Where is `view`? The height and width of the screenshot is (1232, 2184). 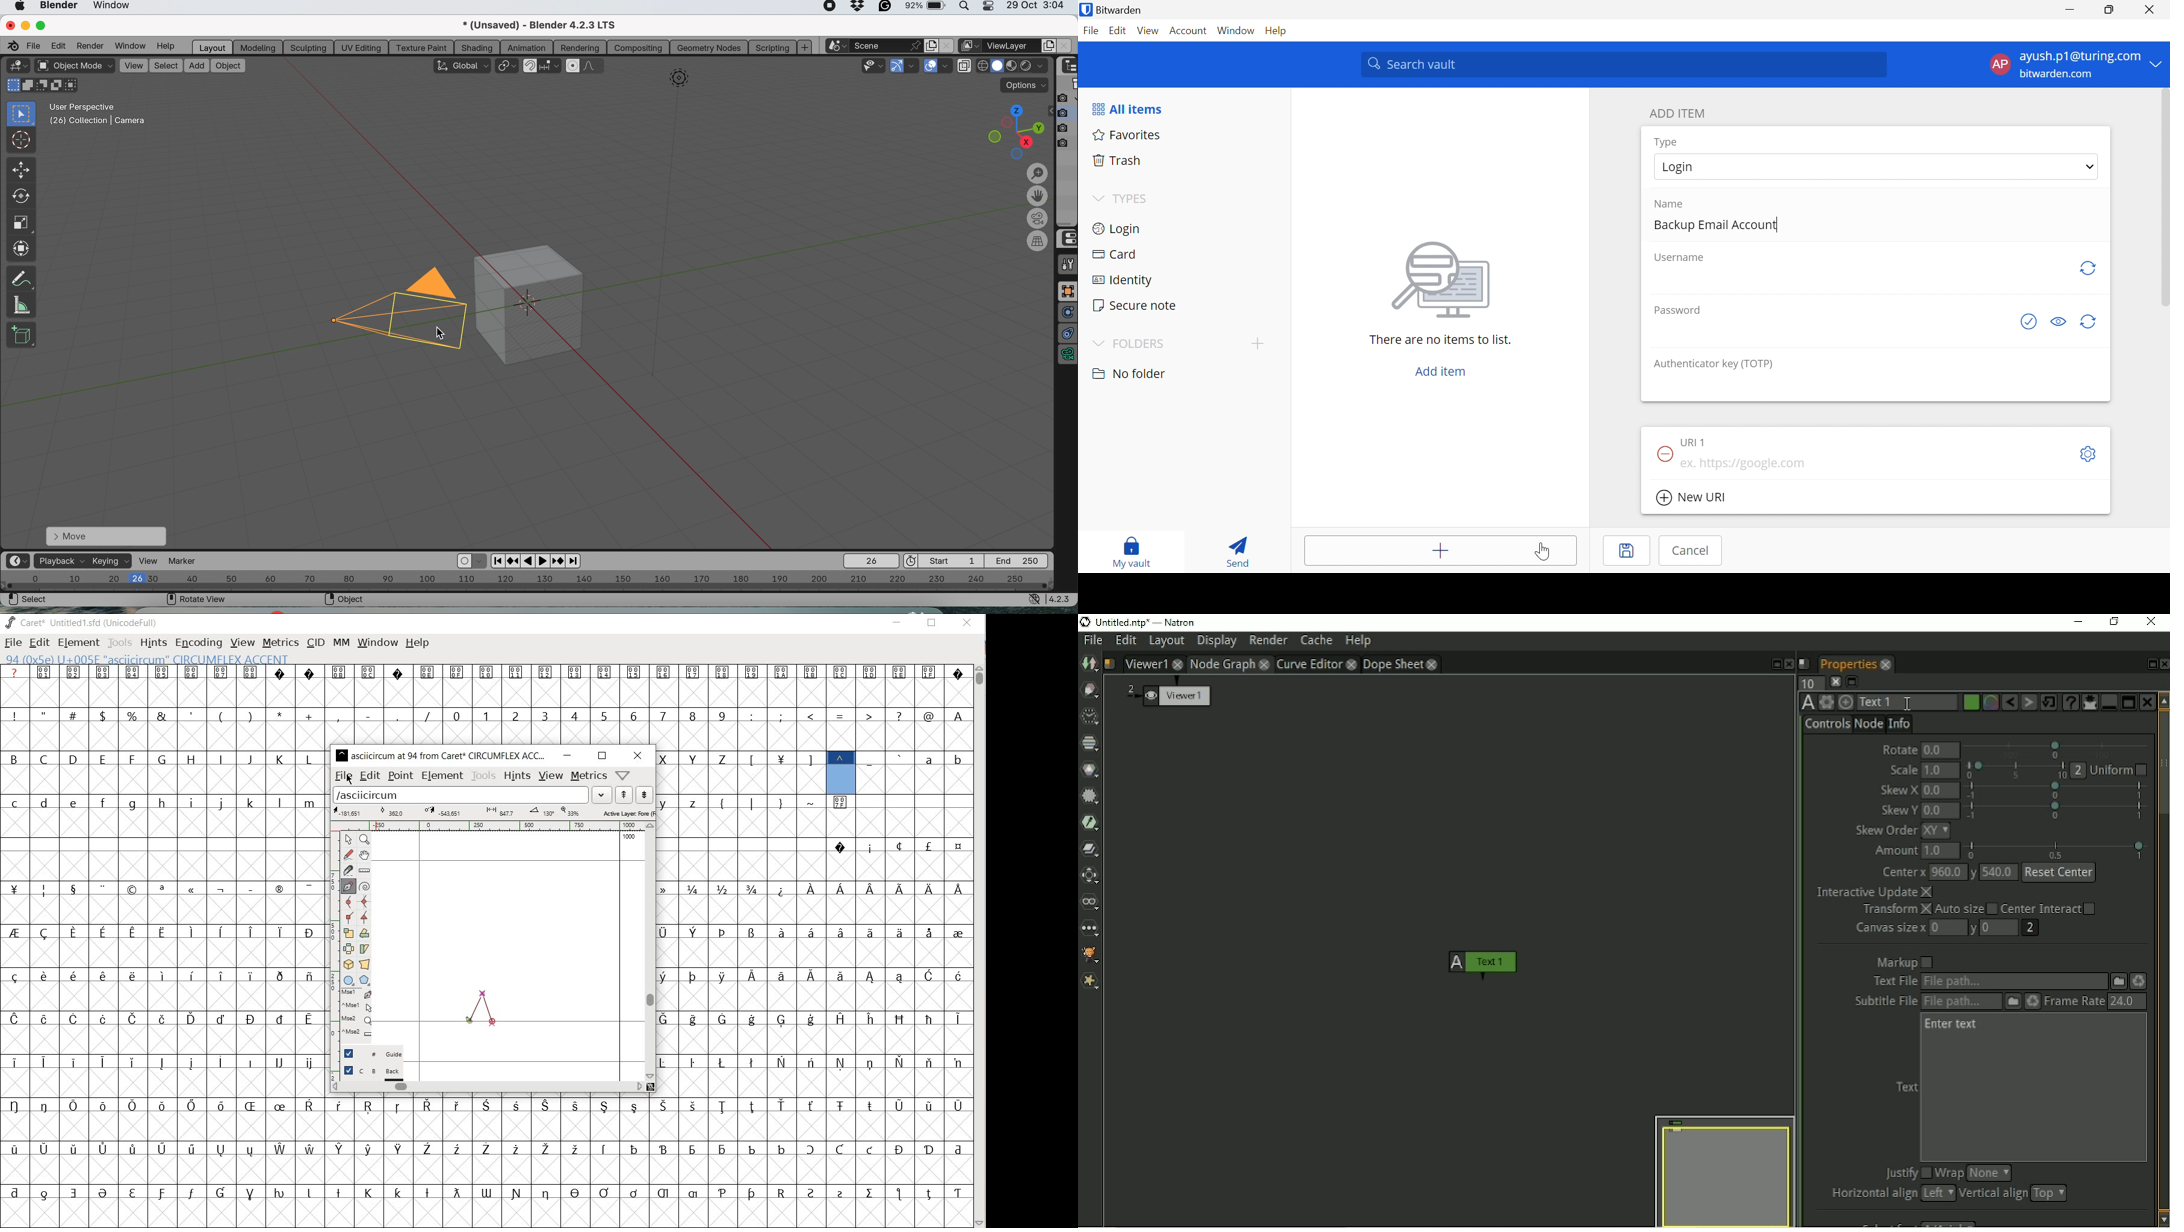
view is located at coordinates (150, 560).